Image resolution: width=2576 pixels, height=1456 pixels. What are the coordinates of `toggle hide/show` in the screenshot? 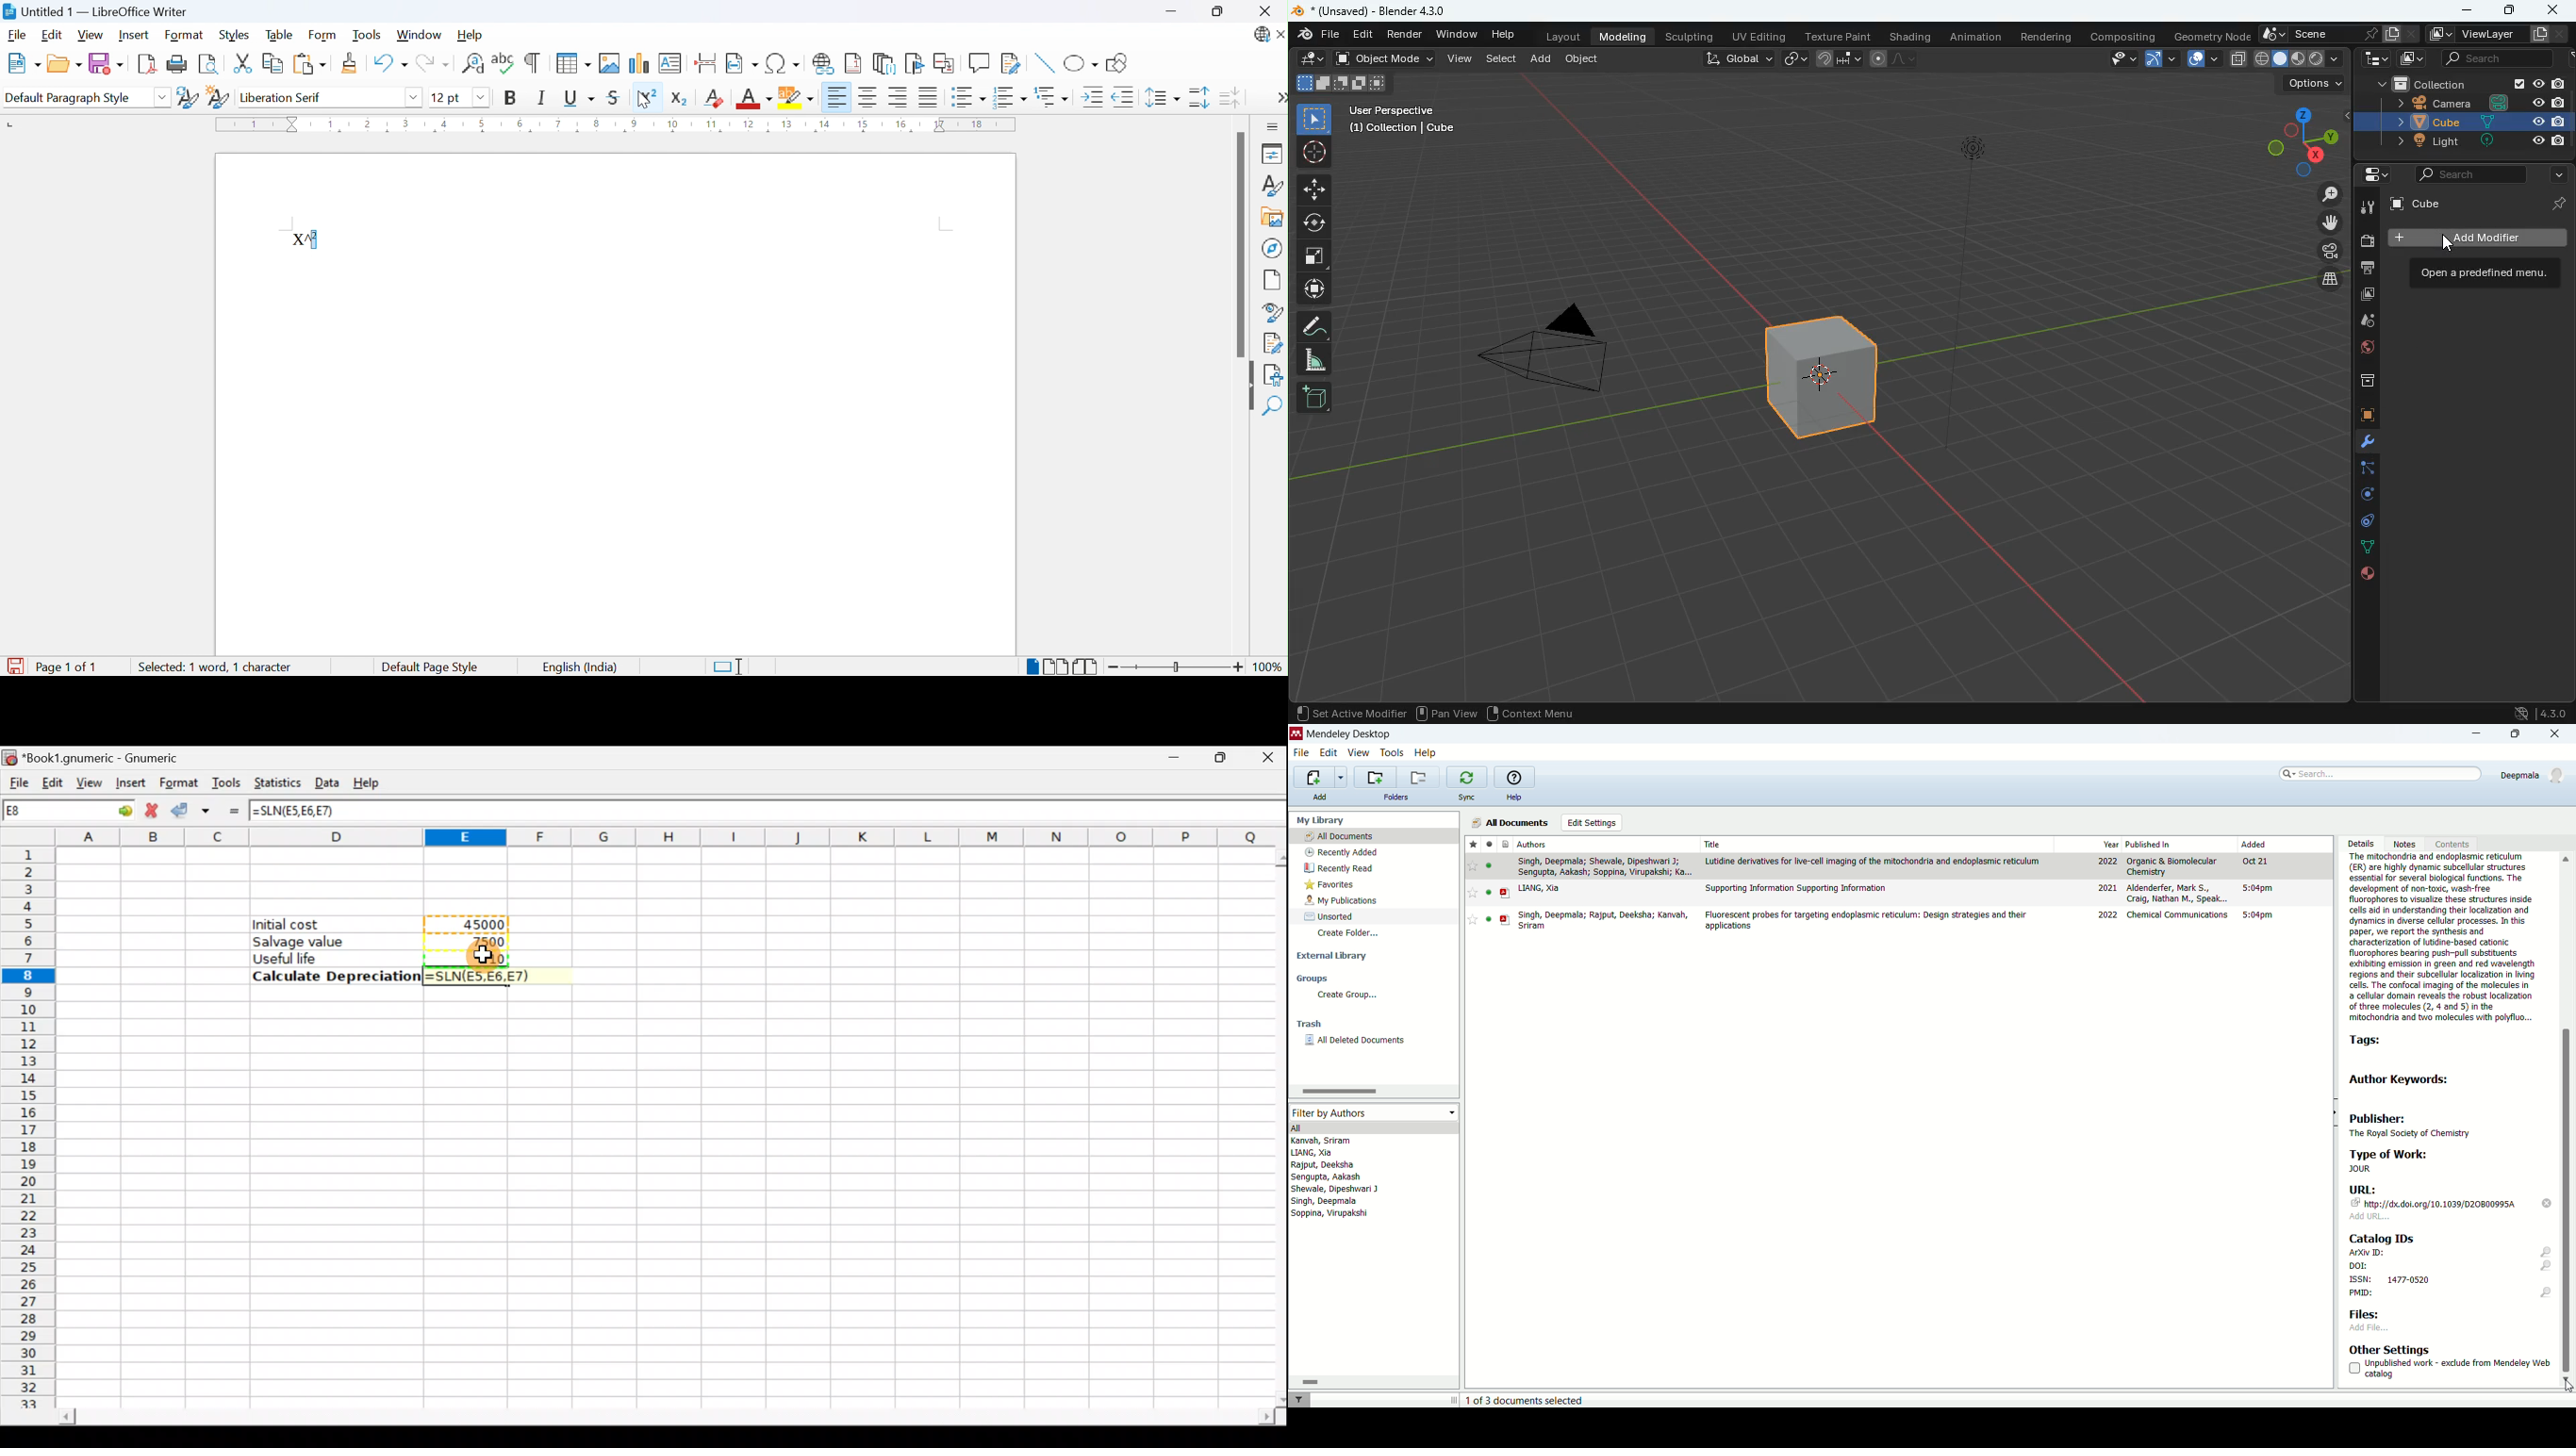 It's located at (2334, 1113).